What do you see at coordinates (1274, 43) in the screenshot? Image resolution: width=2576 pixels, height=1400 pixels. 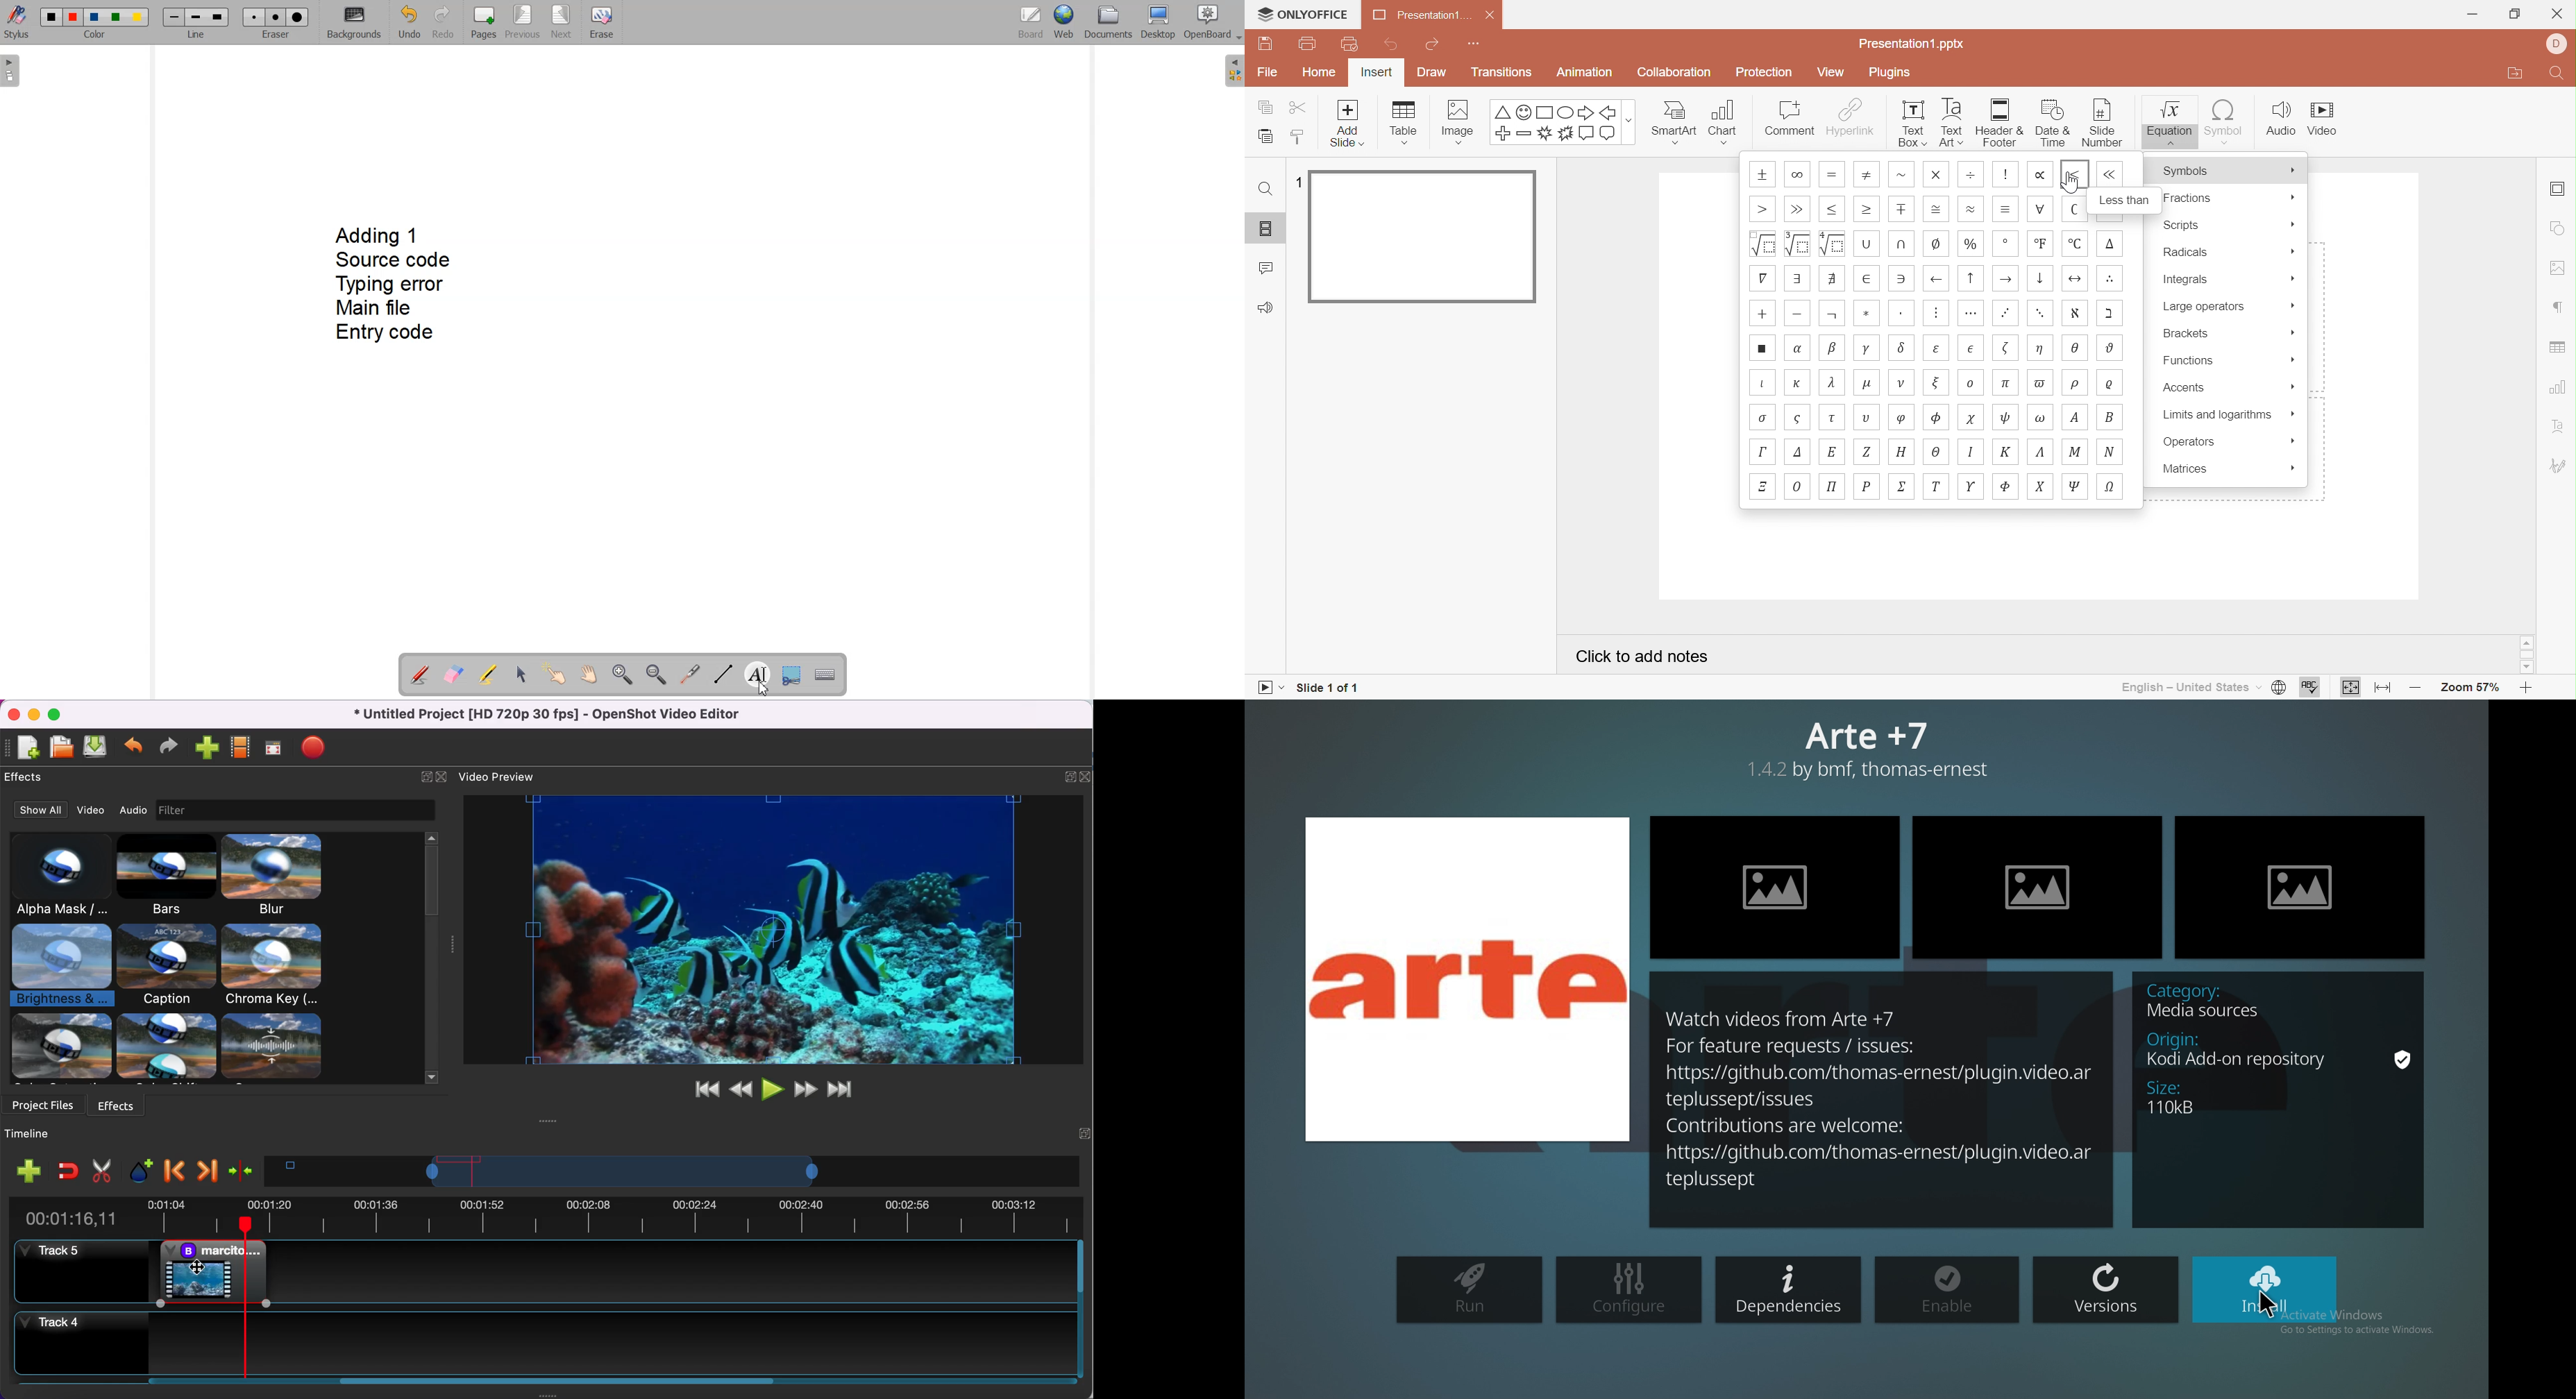 I see `Save` at bounding box center [1274, 43].